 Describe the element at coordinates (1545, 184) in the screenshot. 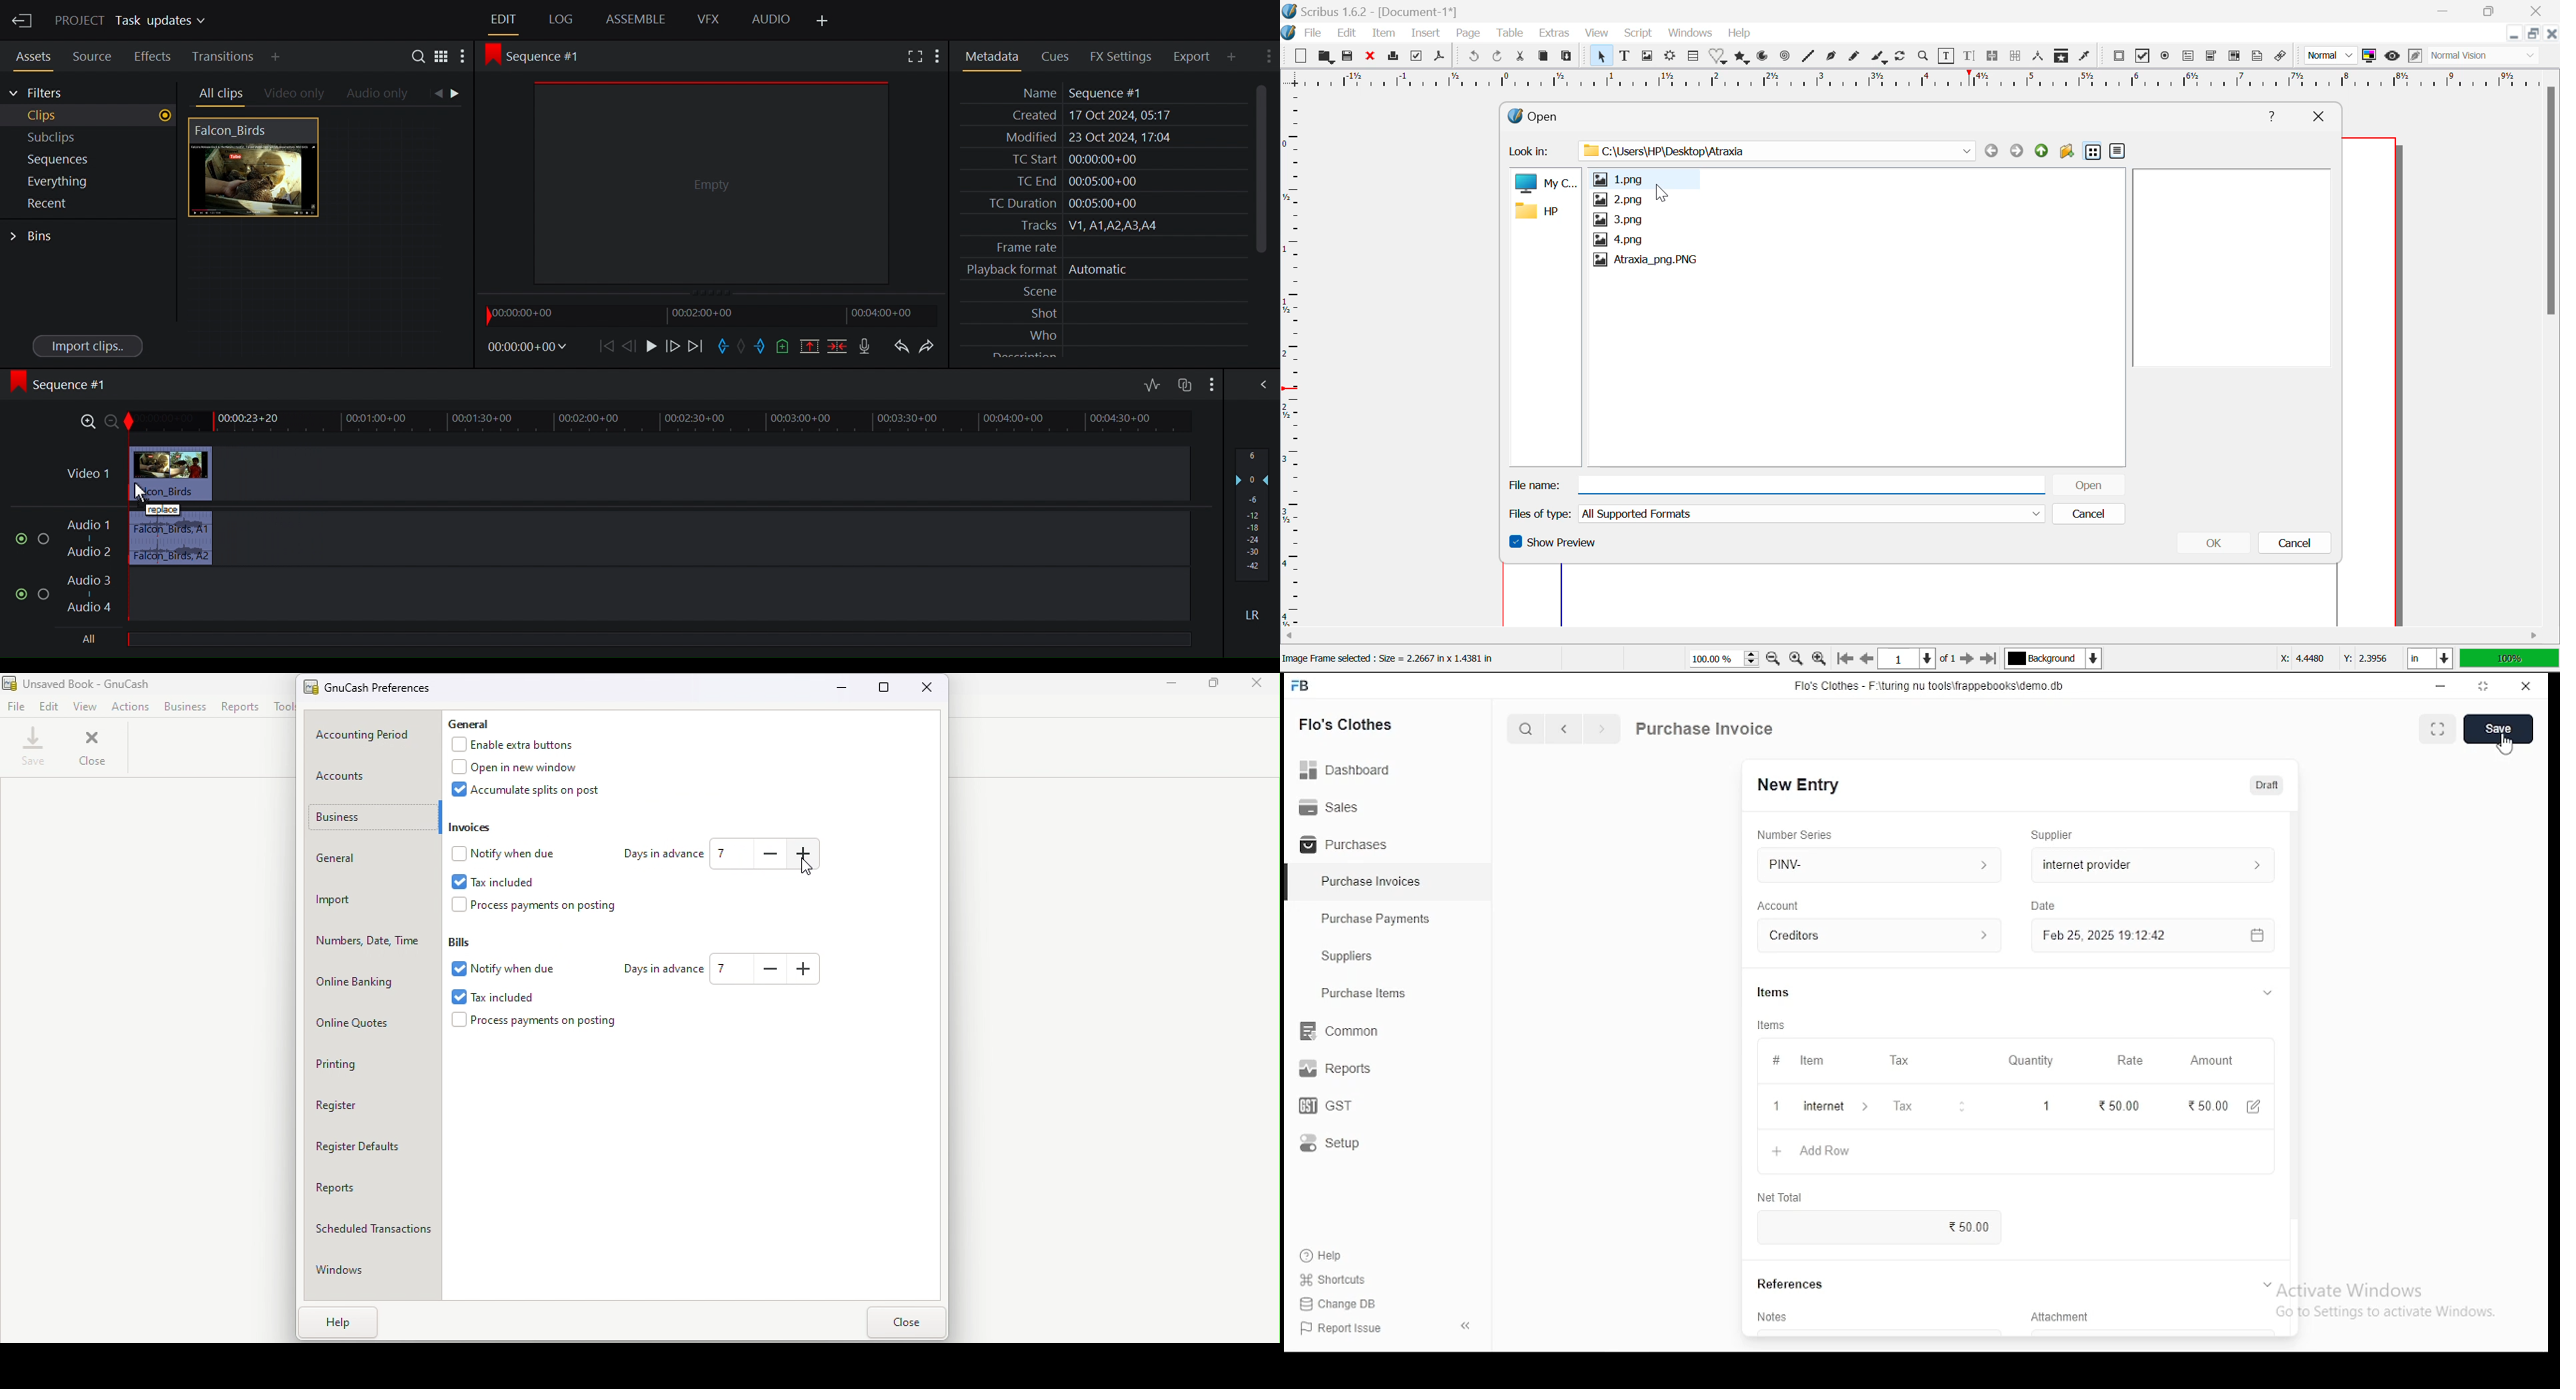

I see `My Computer` at that location.